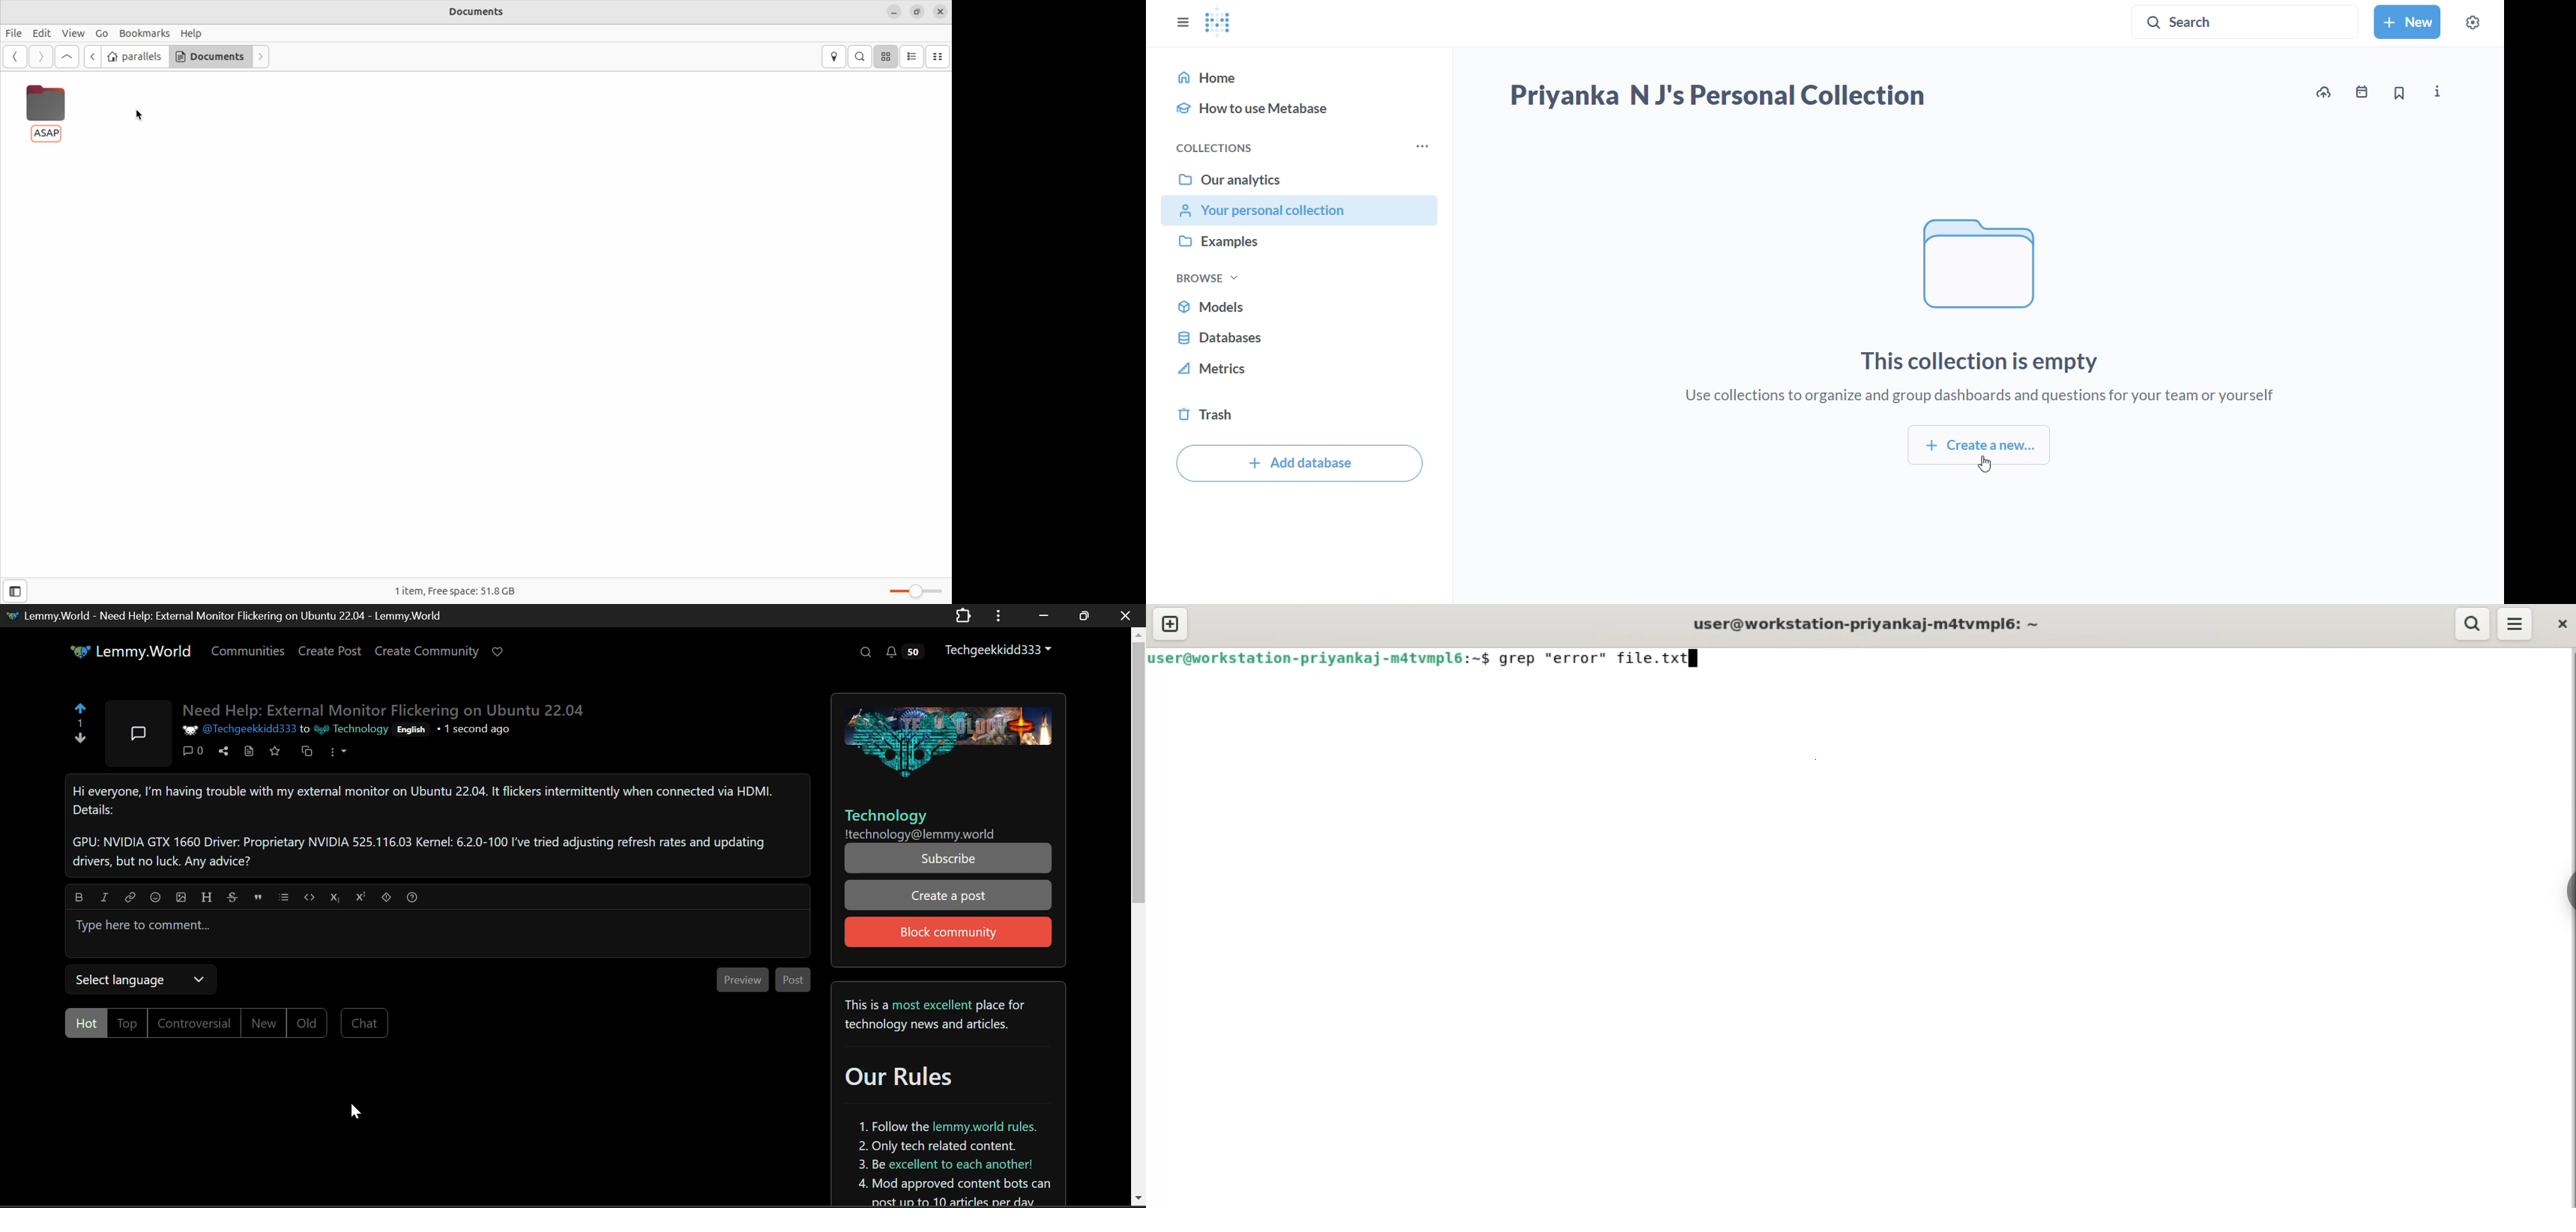  I want to click on open sidebar, so click(22, 591).